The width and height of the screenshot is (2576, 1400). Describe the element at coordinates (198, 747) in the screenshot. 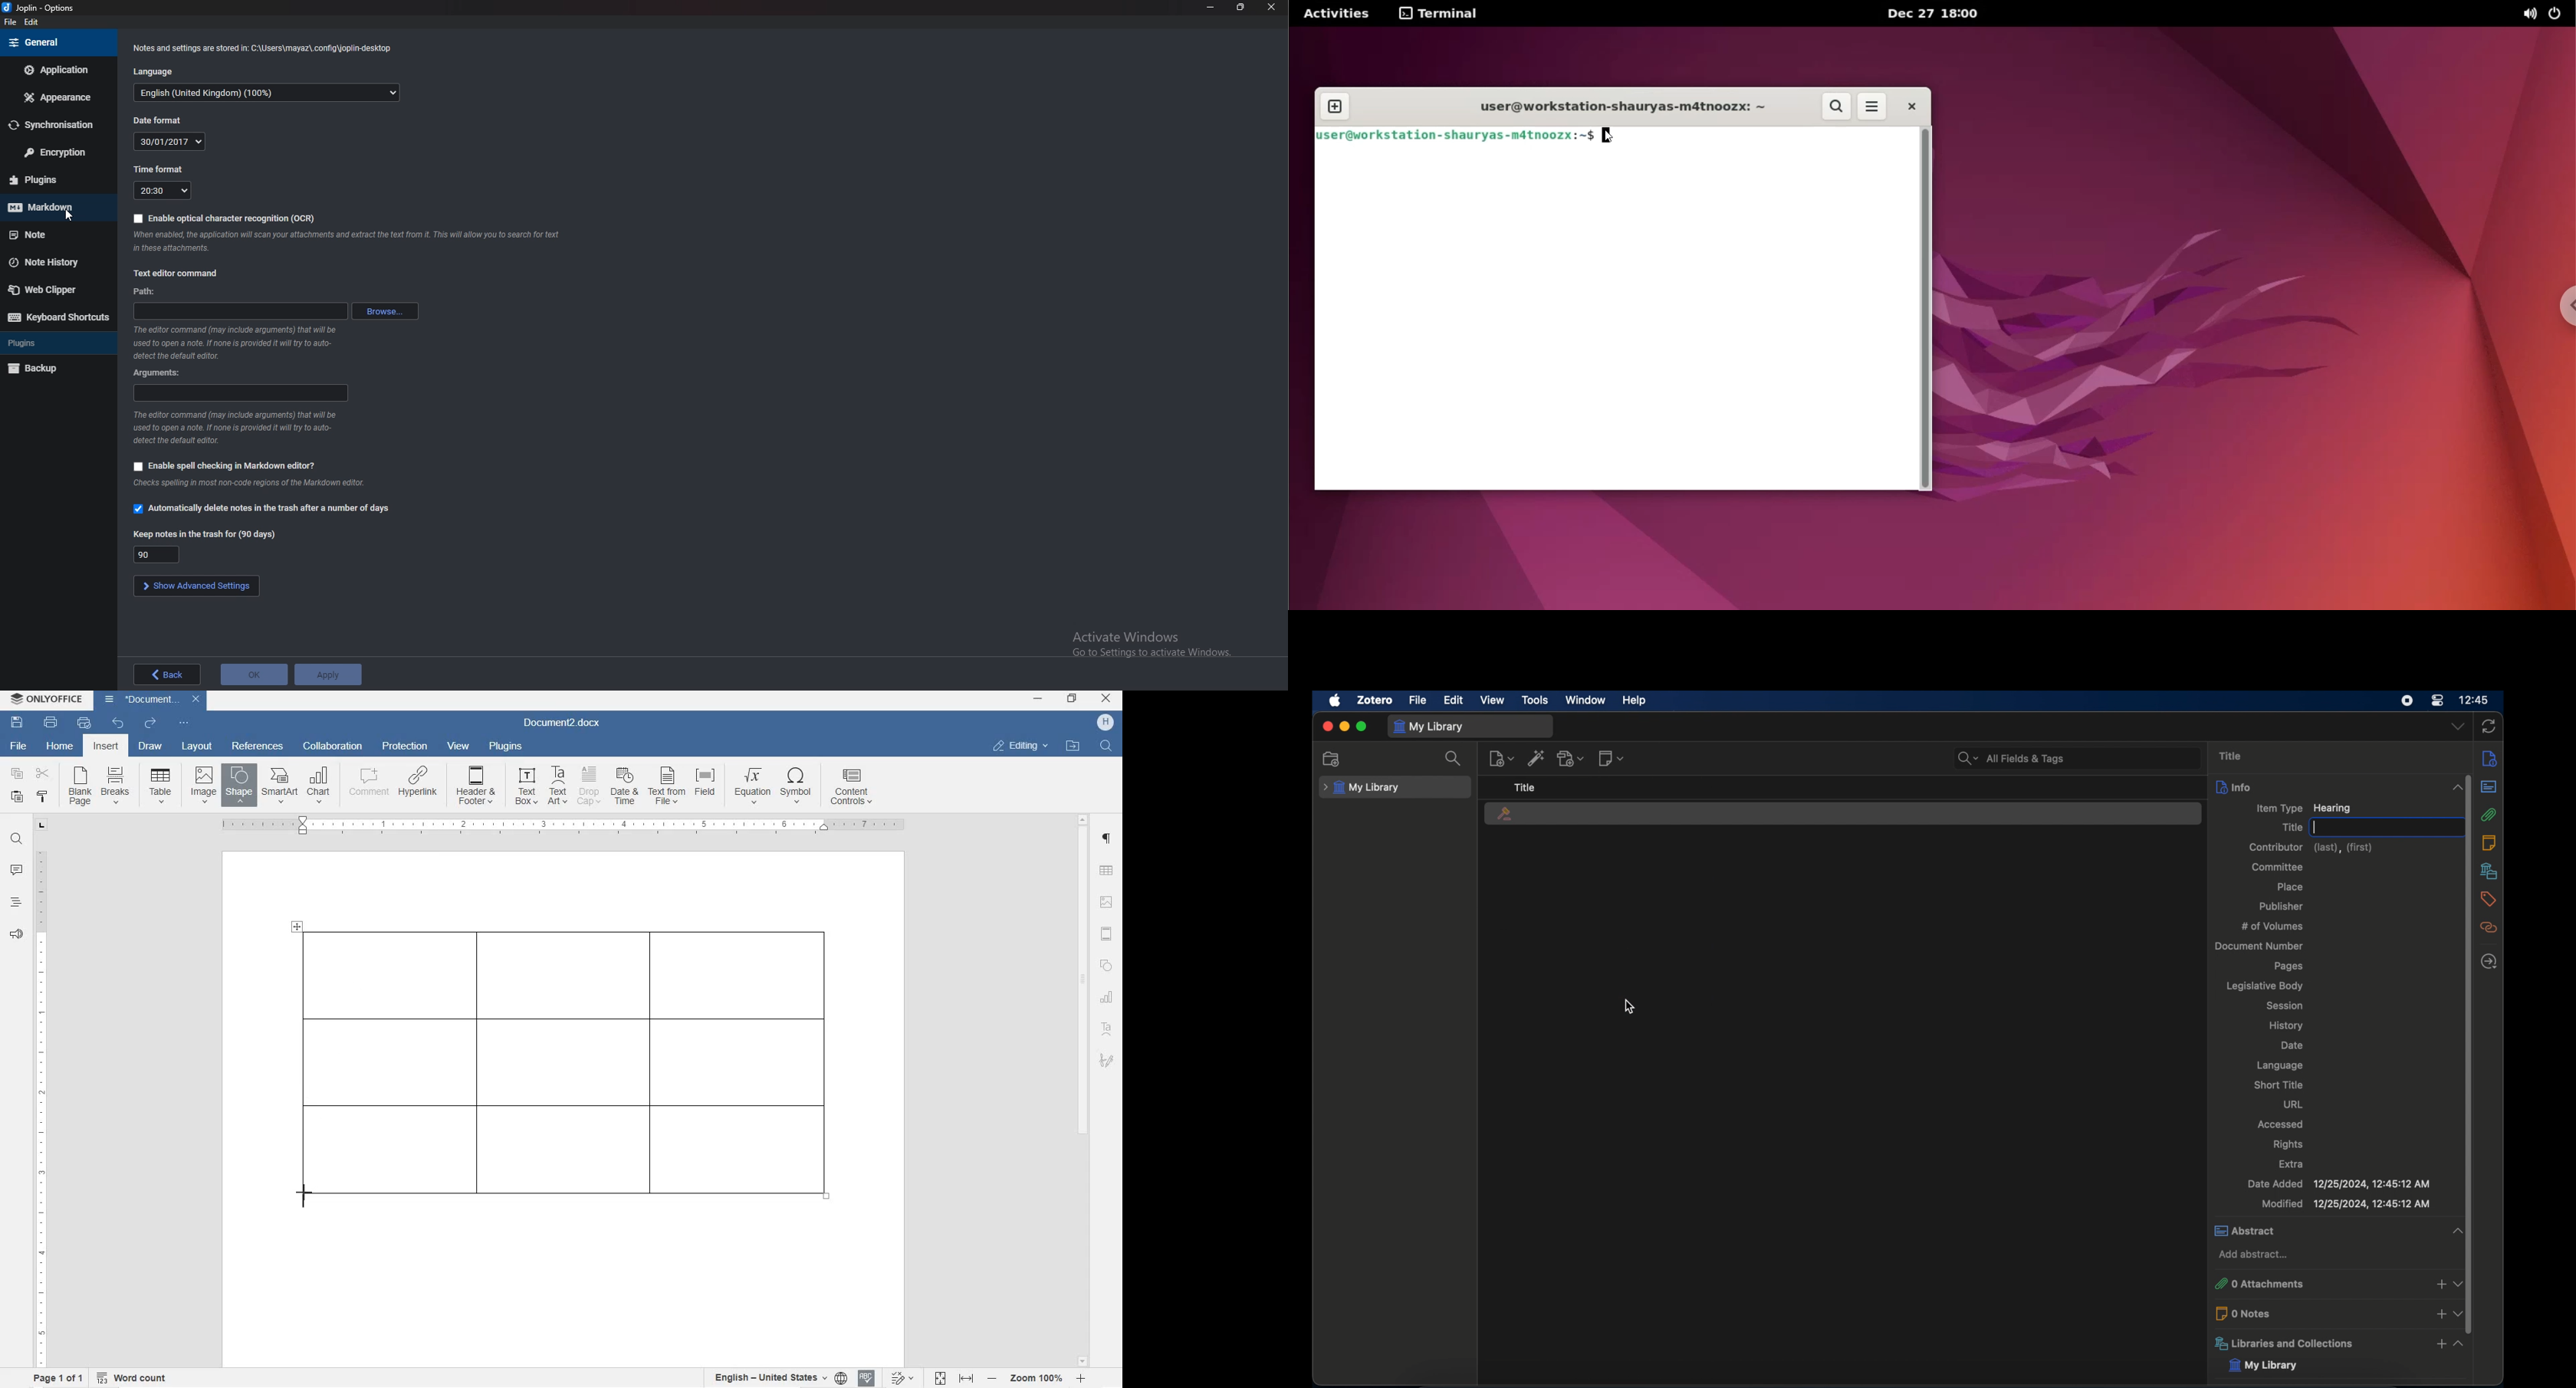

I see `layout` at that location.